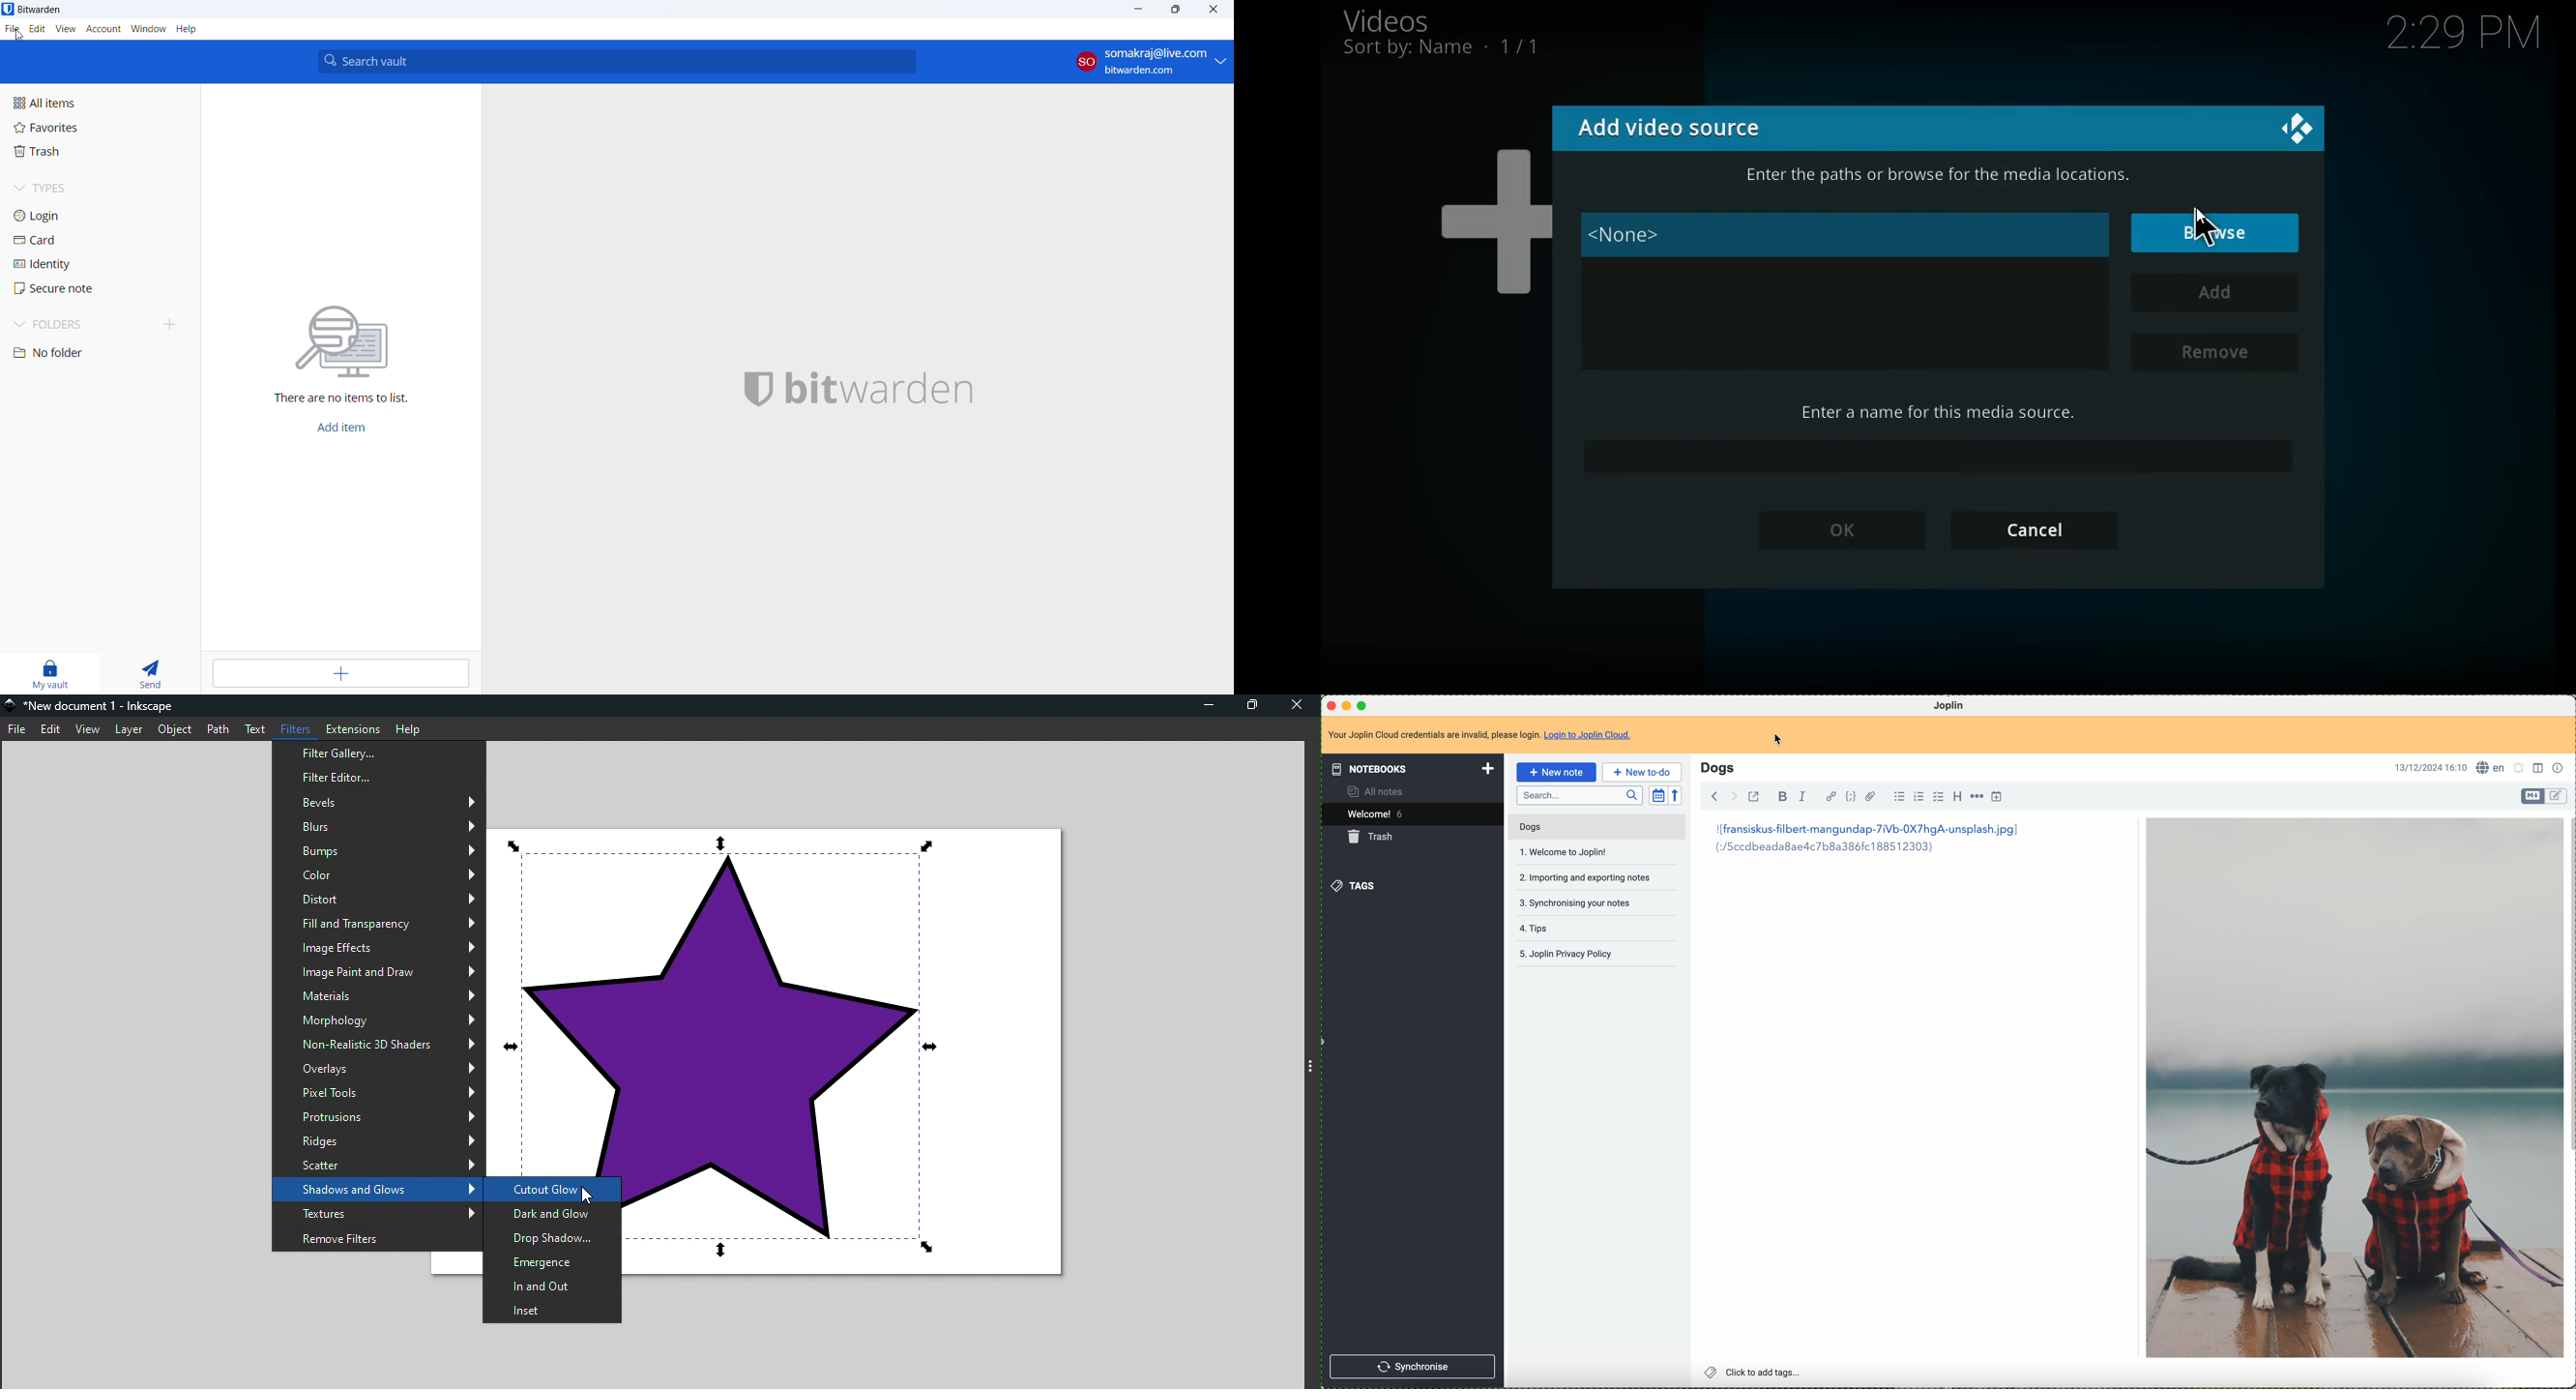  Describe the element at coordinates (1977, 797) in the screenshot. I see `horizontal rule` at that location.